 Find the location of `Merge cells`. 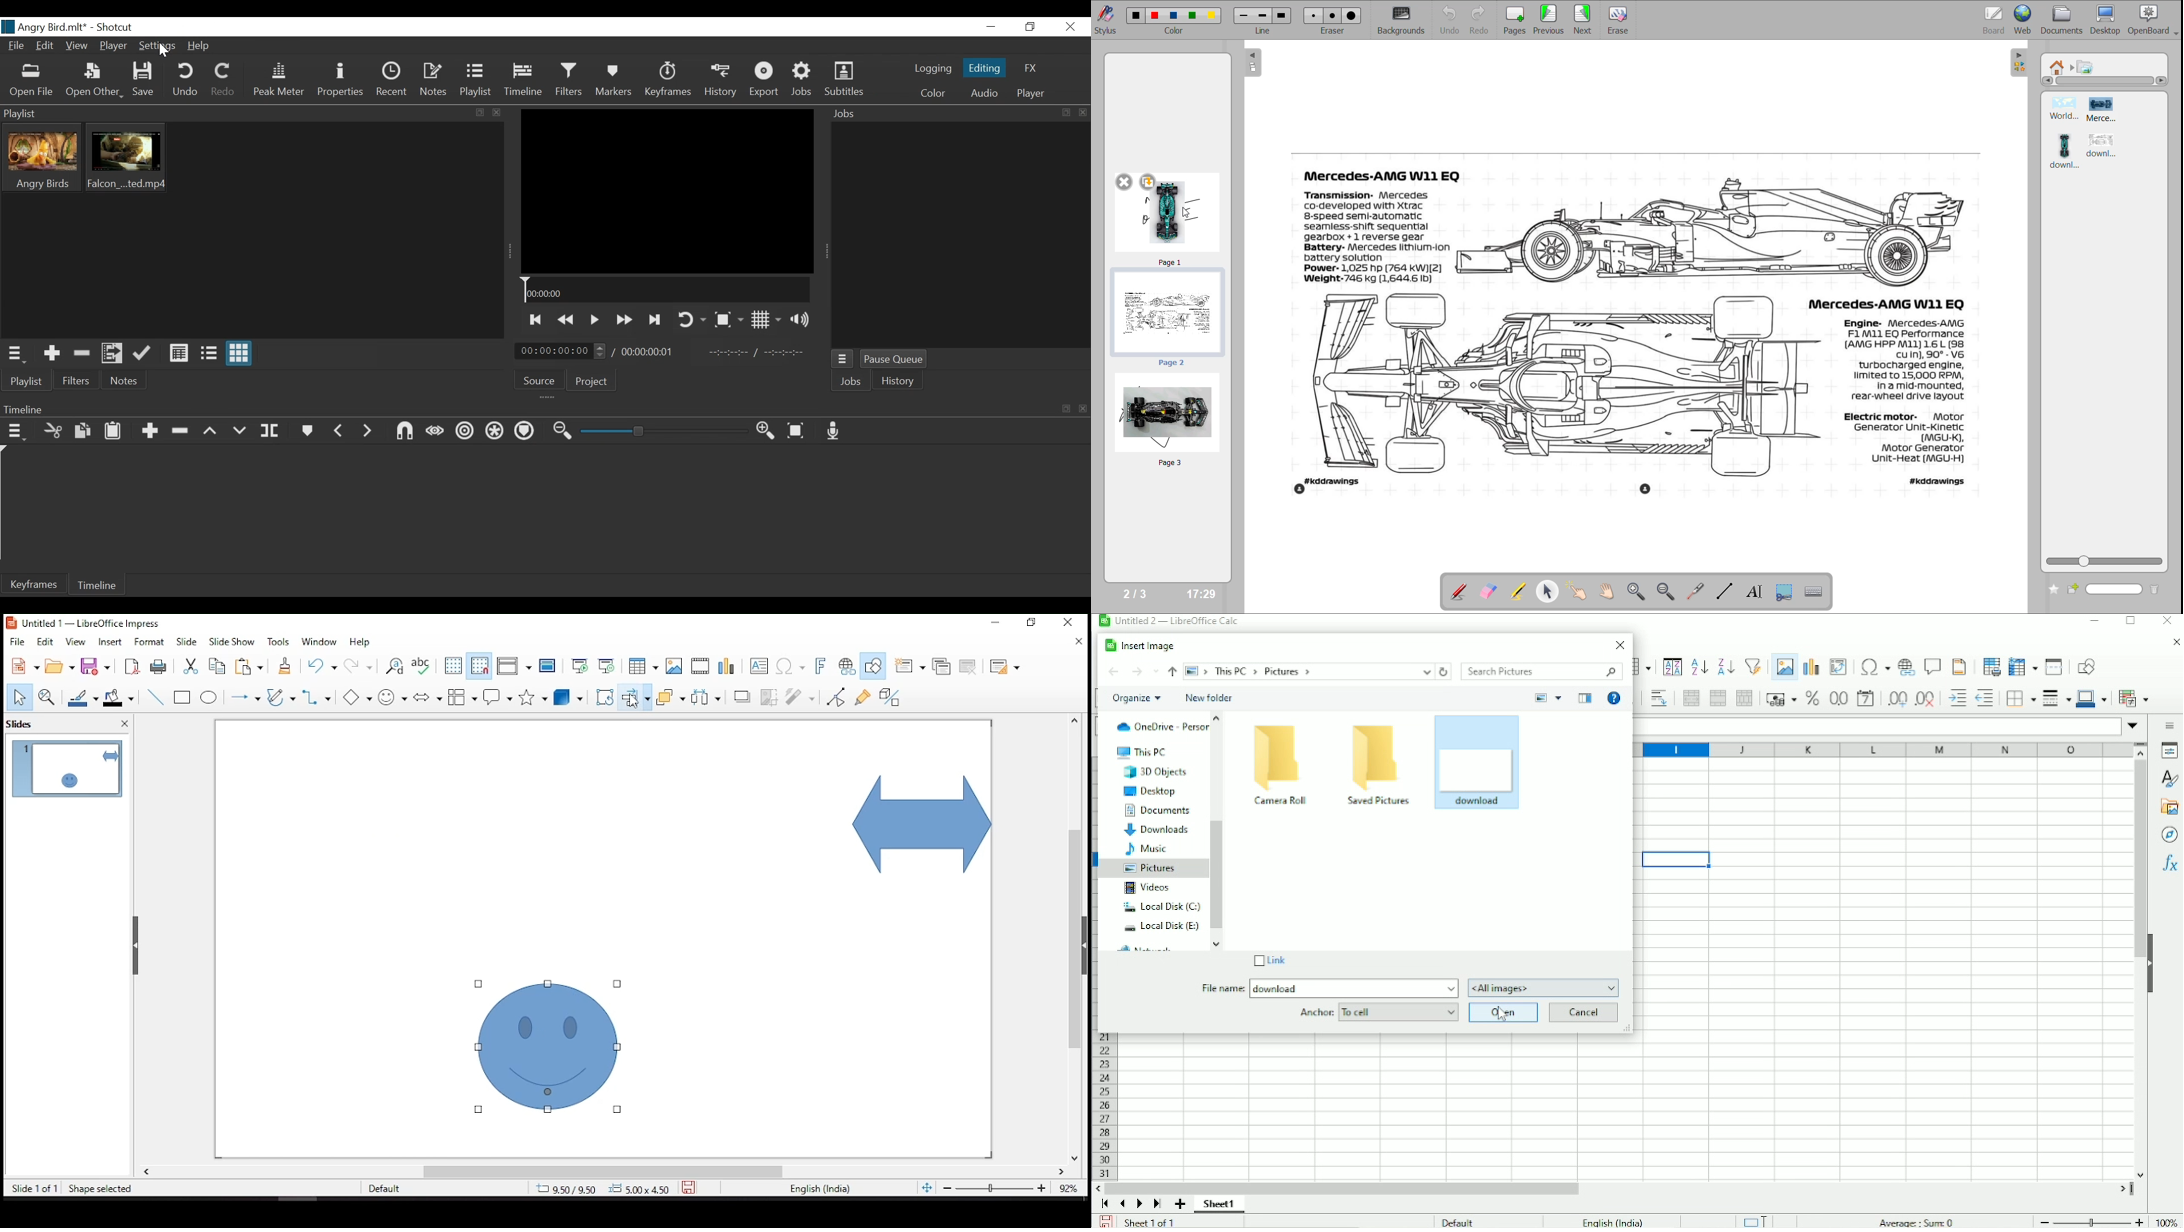

Merge cells is located at coordinates (1716, 698).